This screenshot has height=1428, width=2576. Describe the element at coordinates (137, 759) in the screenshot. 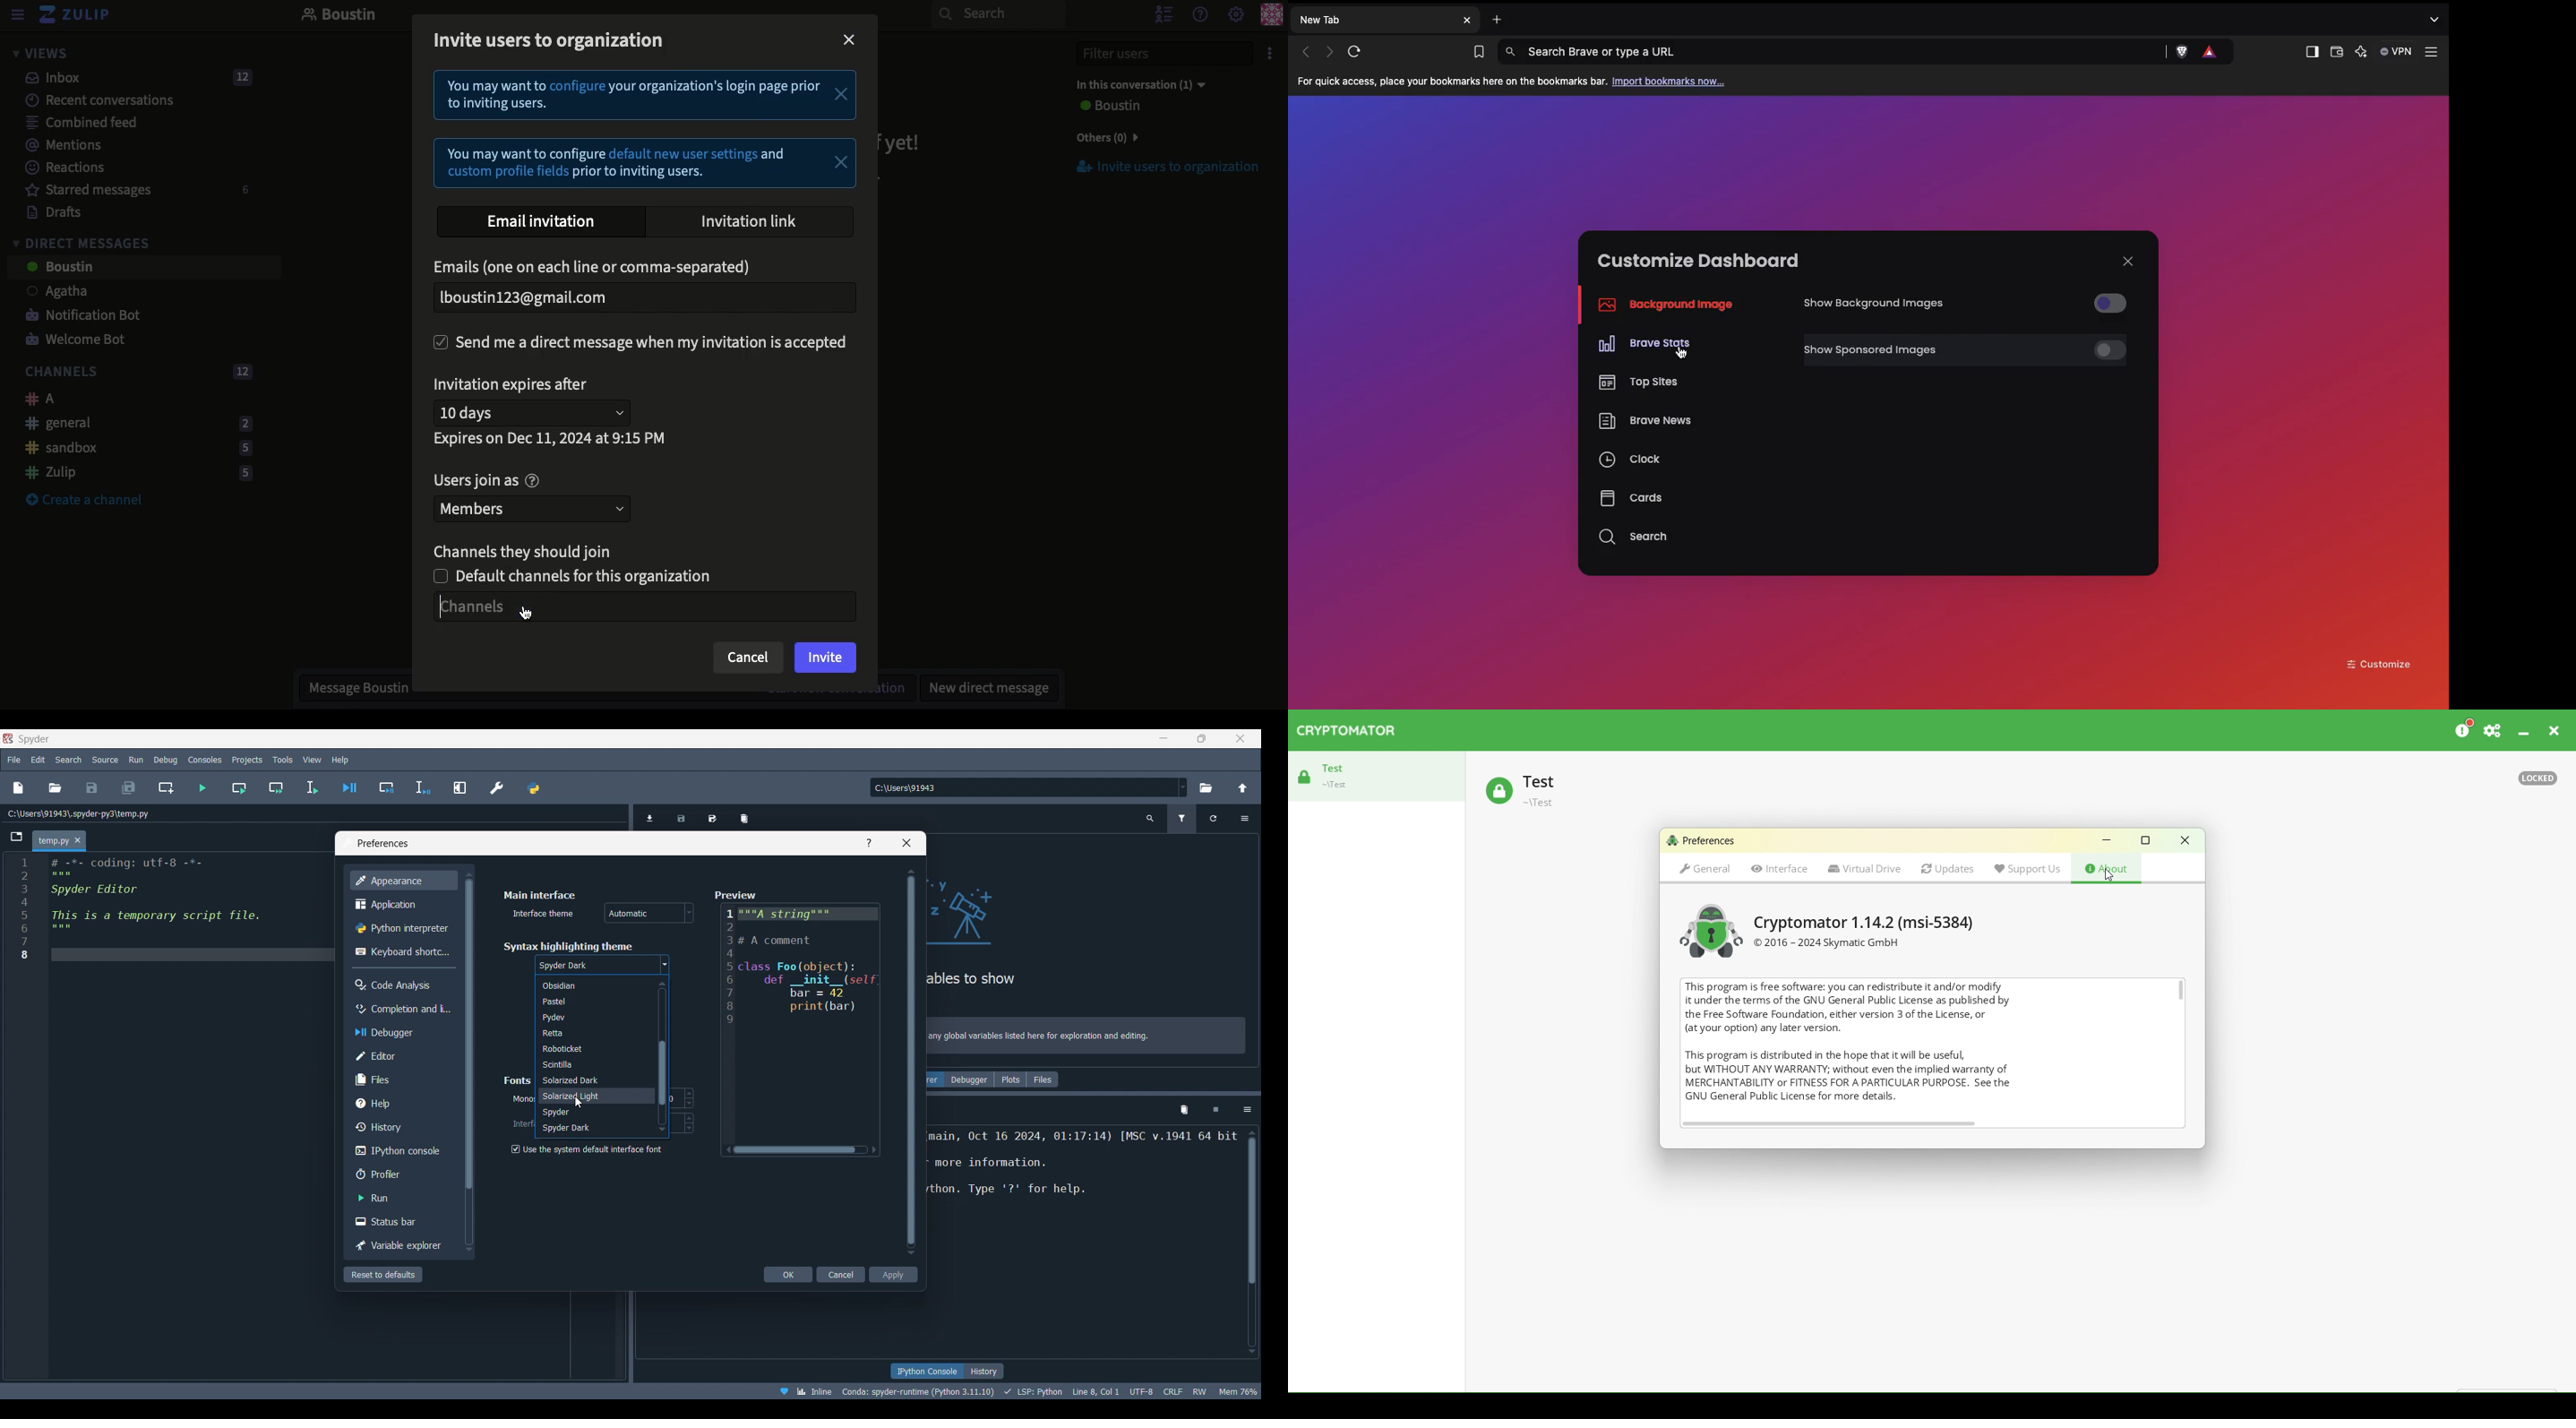

I see `Run menu` at that location.